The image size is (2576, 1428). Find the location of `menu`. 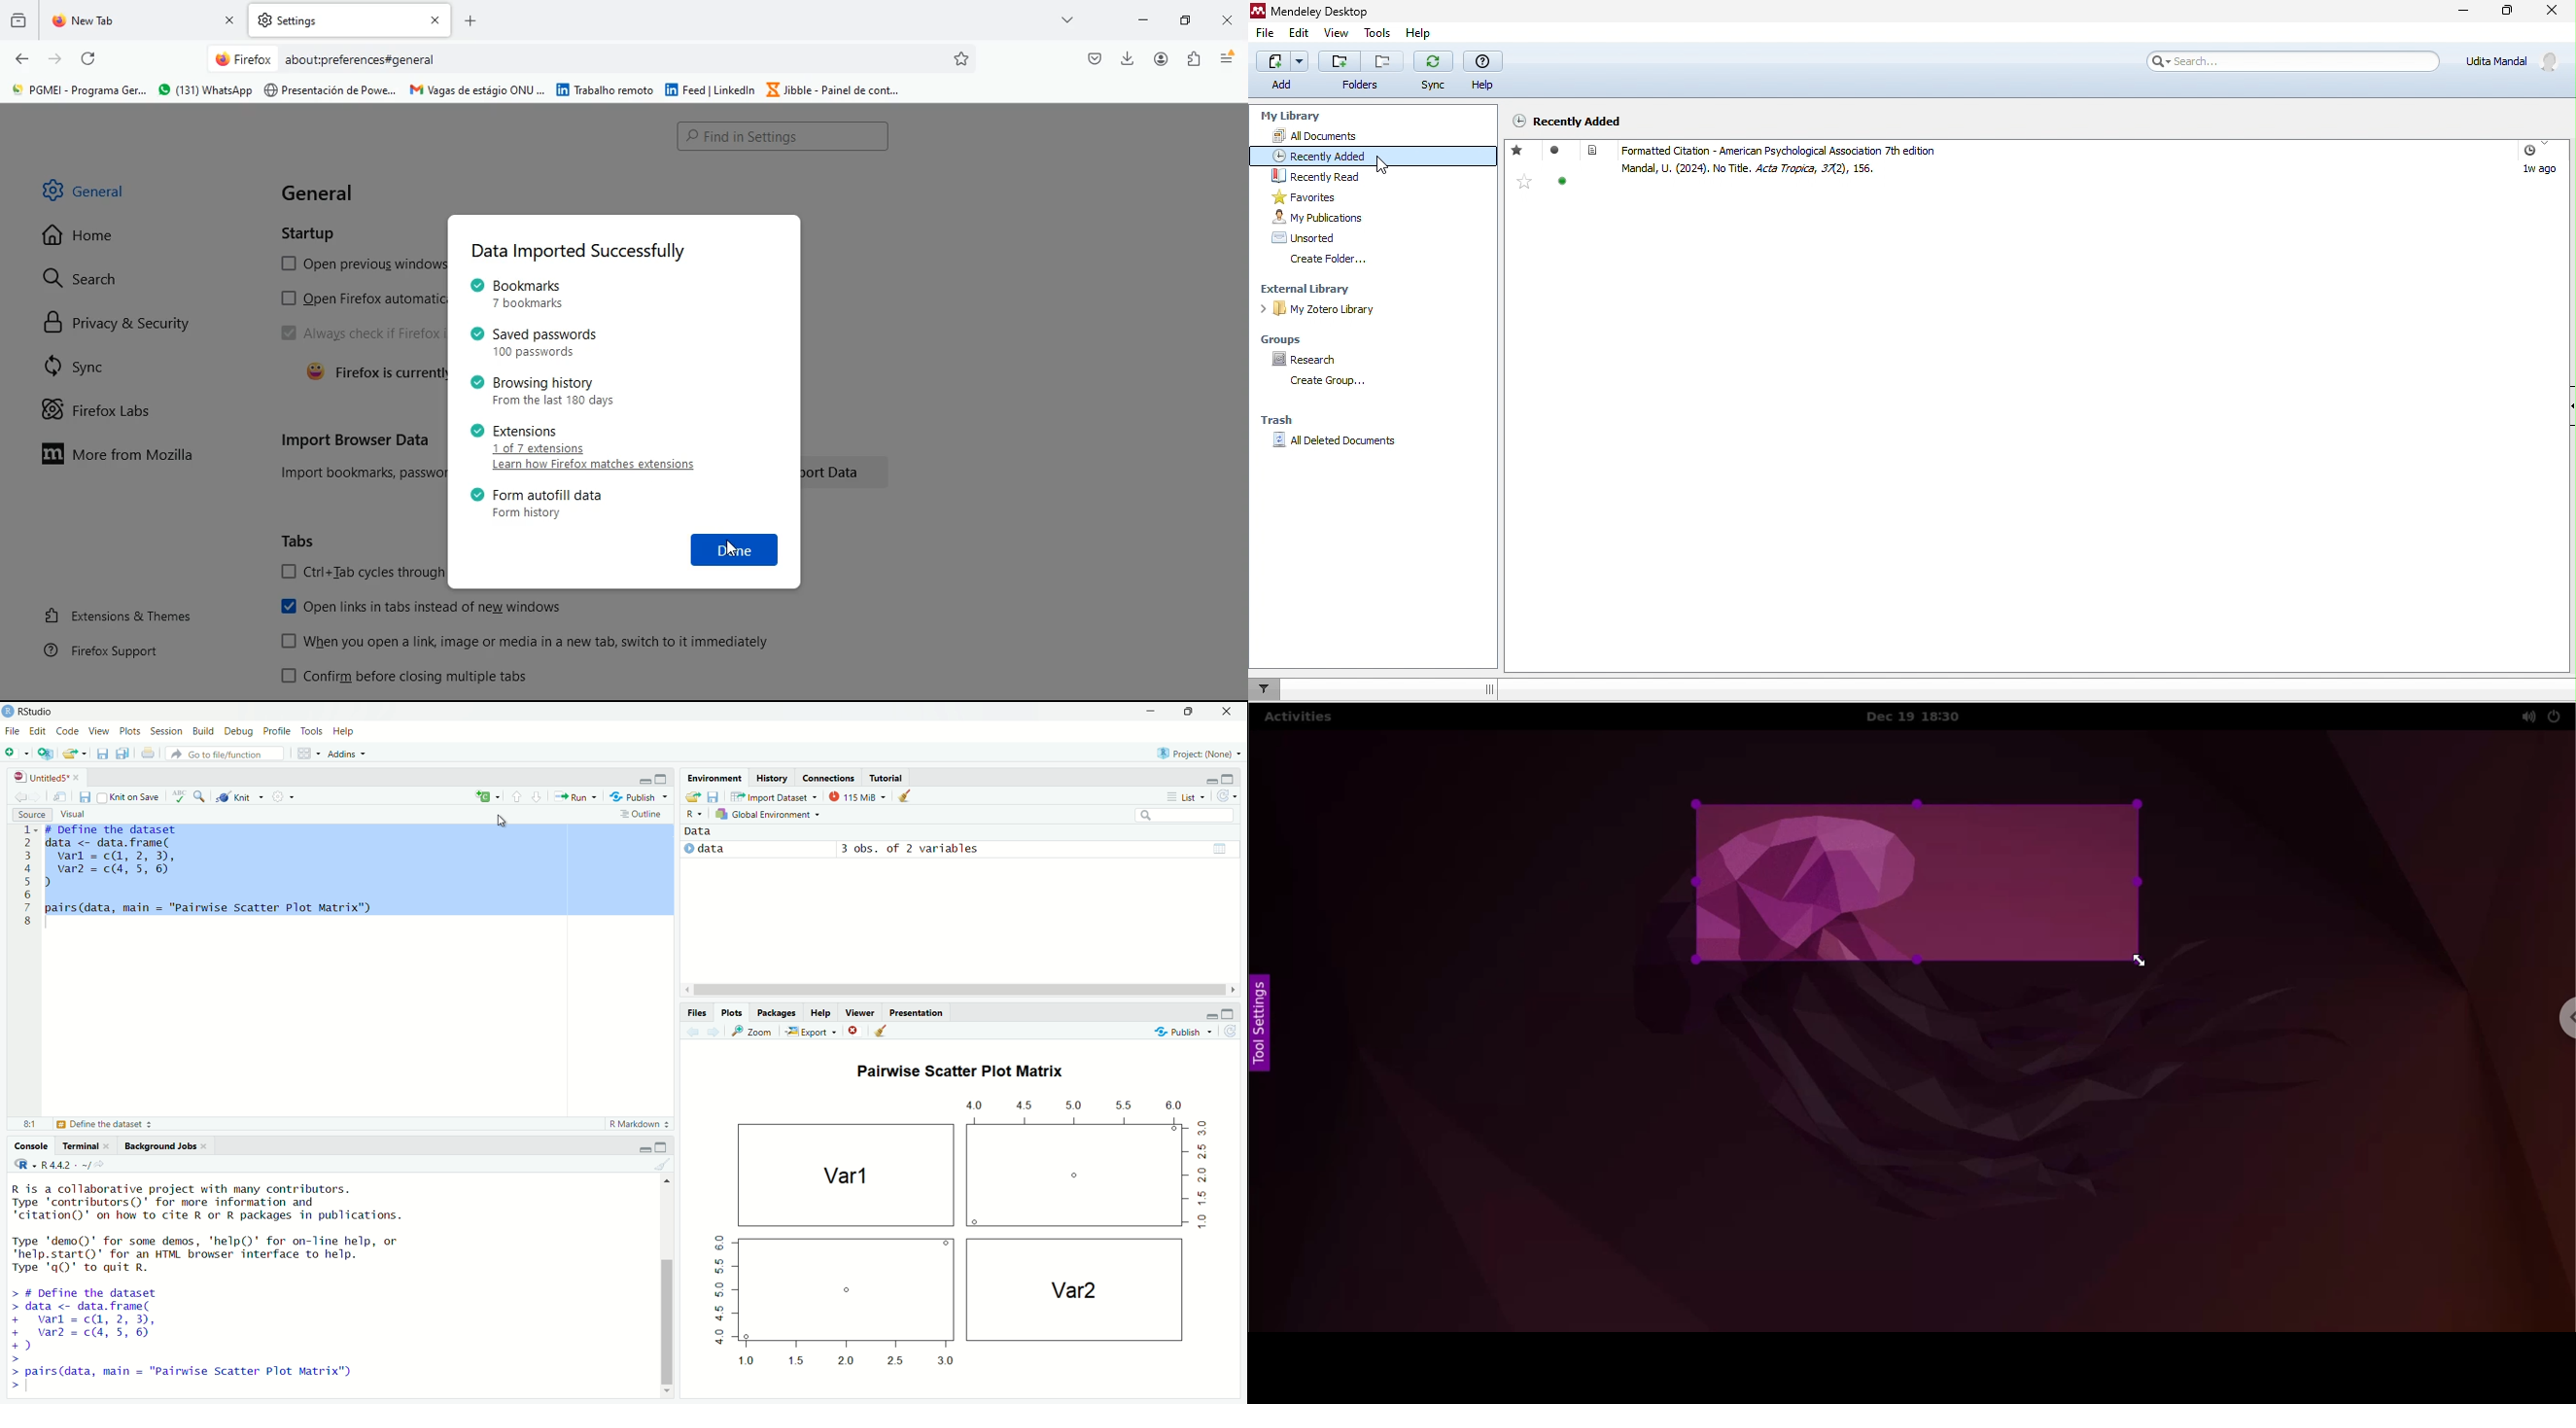

menu is located at coordinates (1225, 59).